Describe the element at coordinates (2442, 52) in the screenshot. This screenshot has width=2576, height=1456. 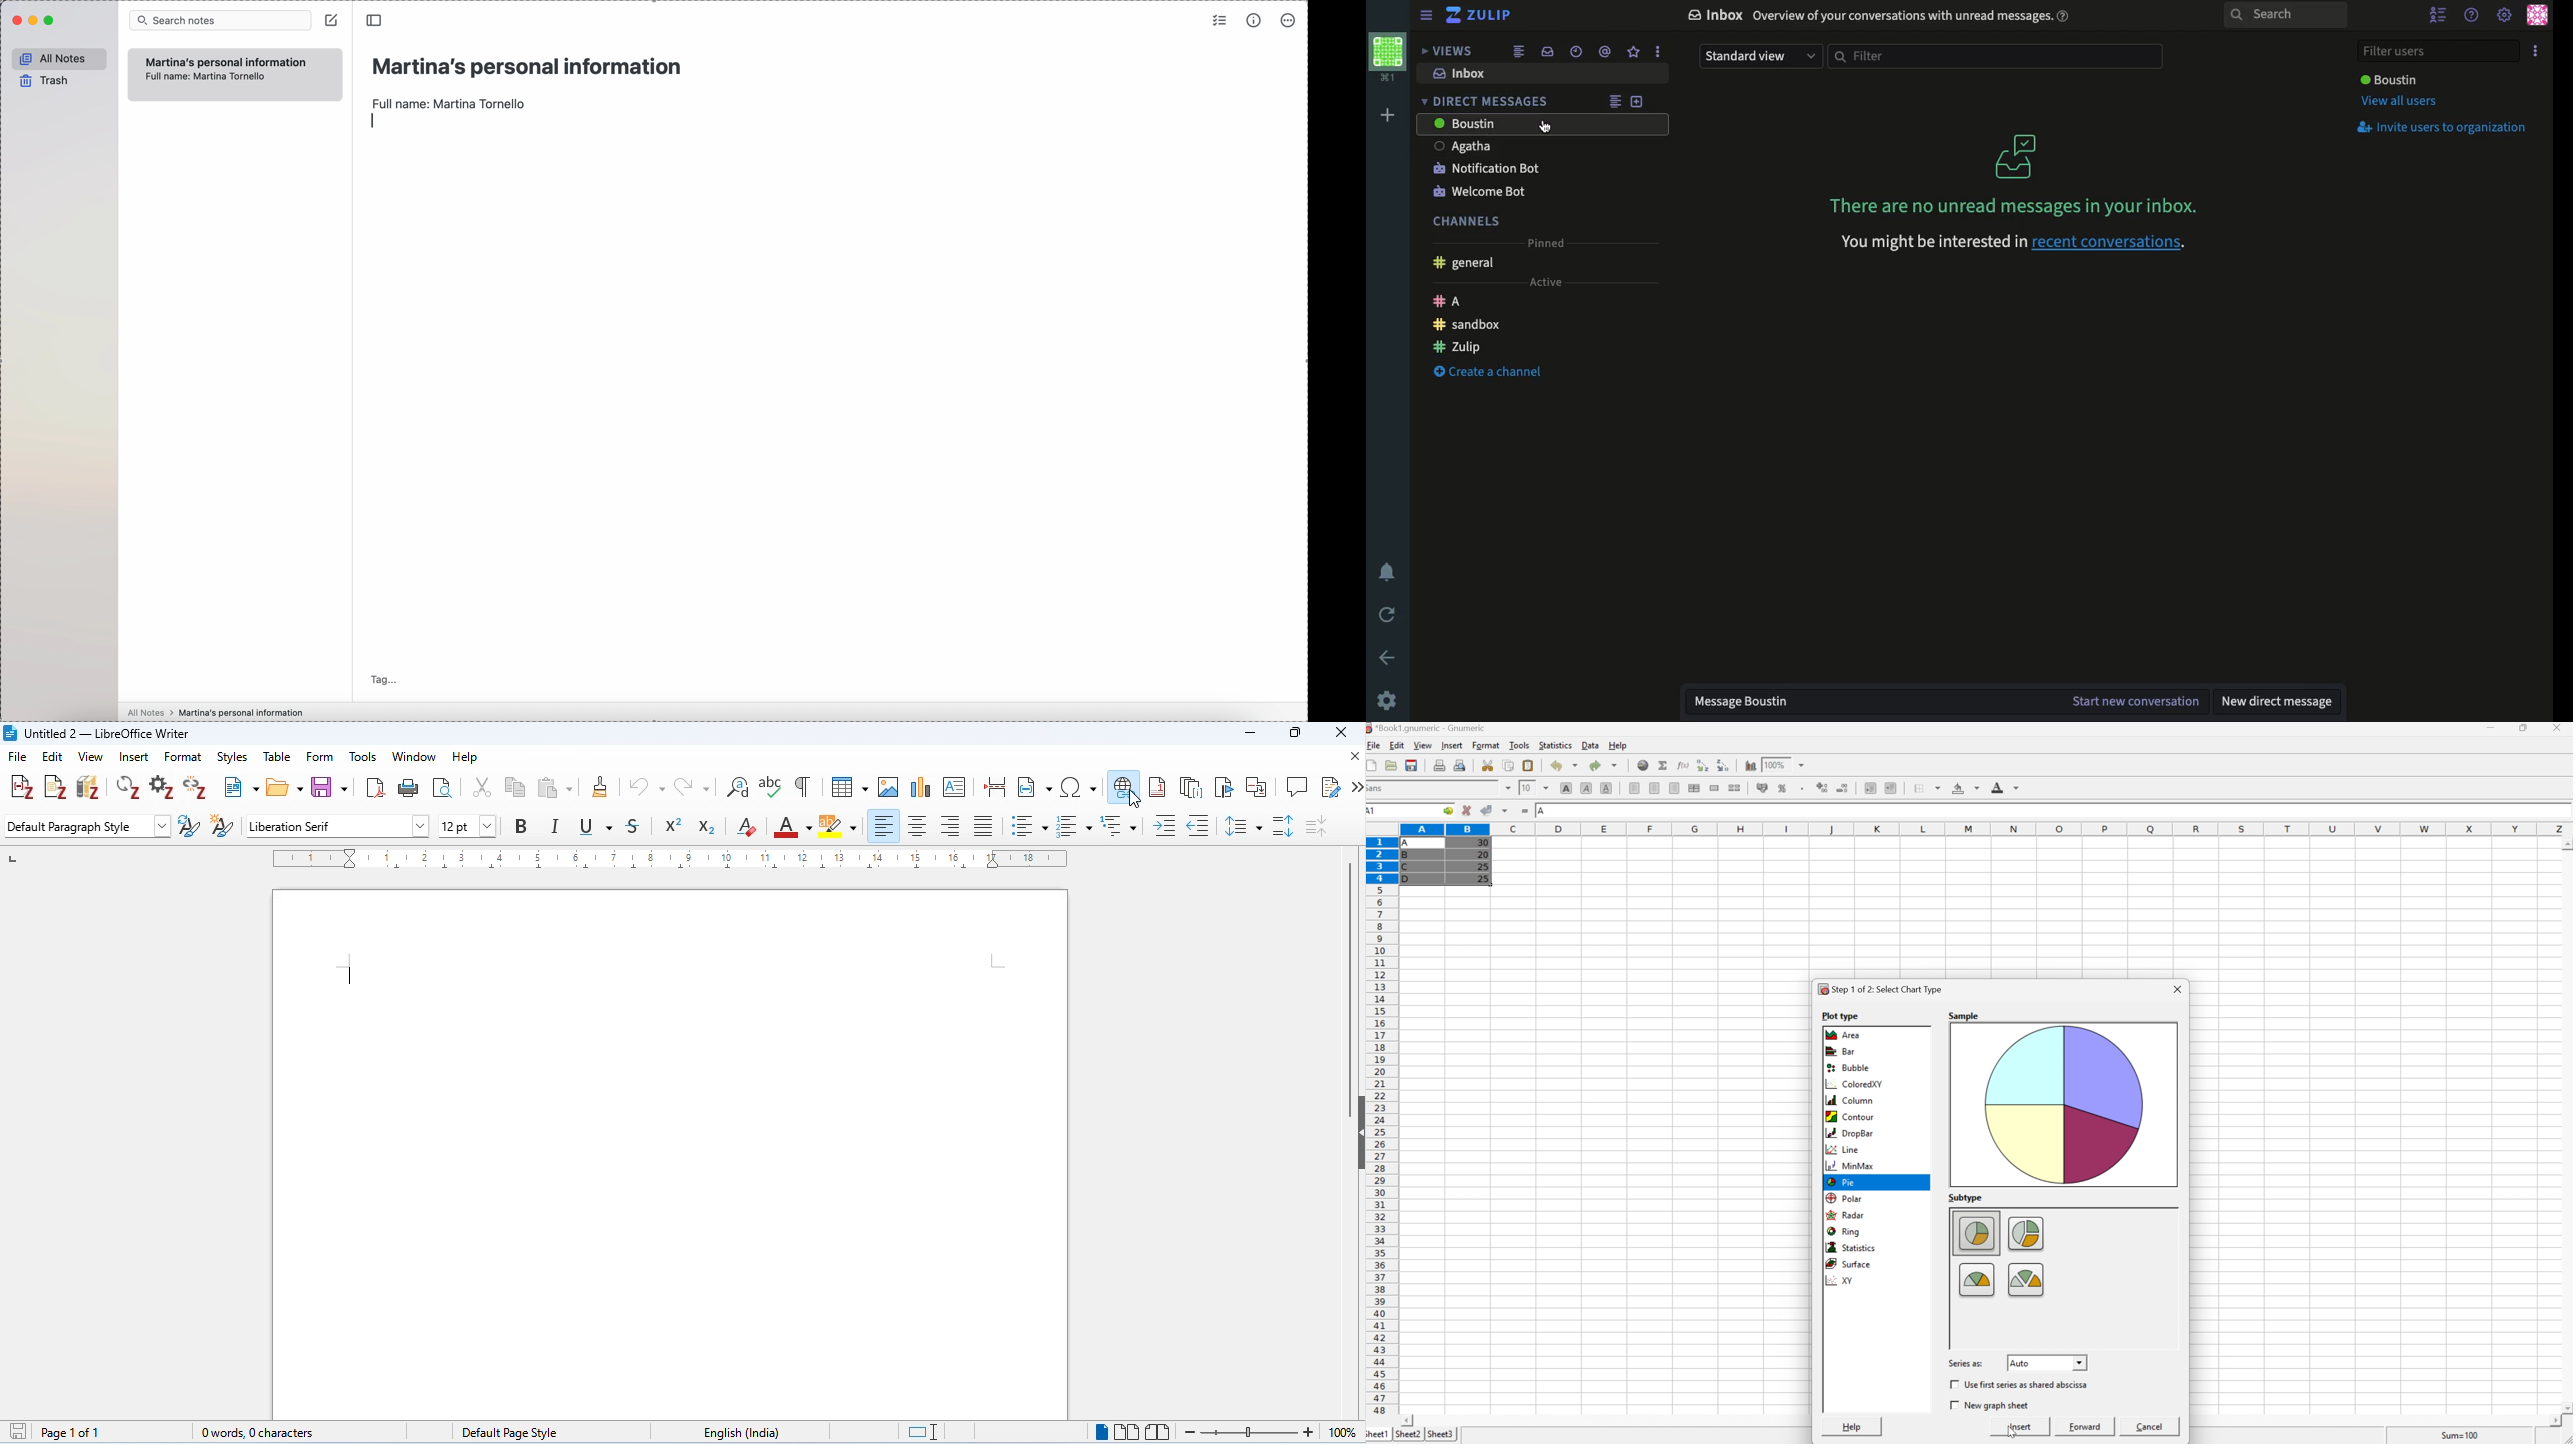
I see `Filter users` at that location.